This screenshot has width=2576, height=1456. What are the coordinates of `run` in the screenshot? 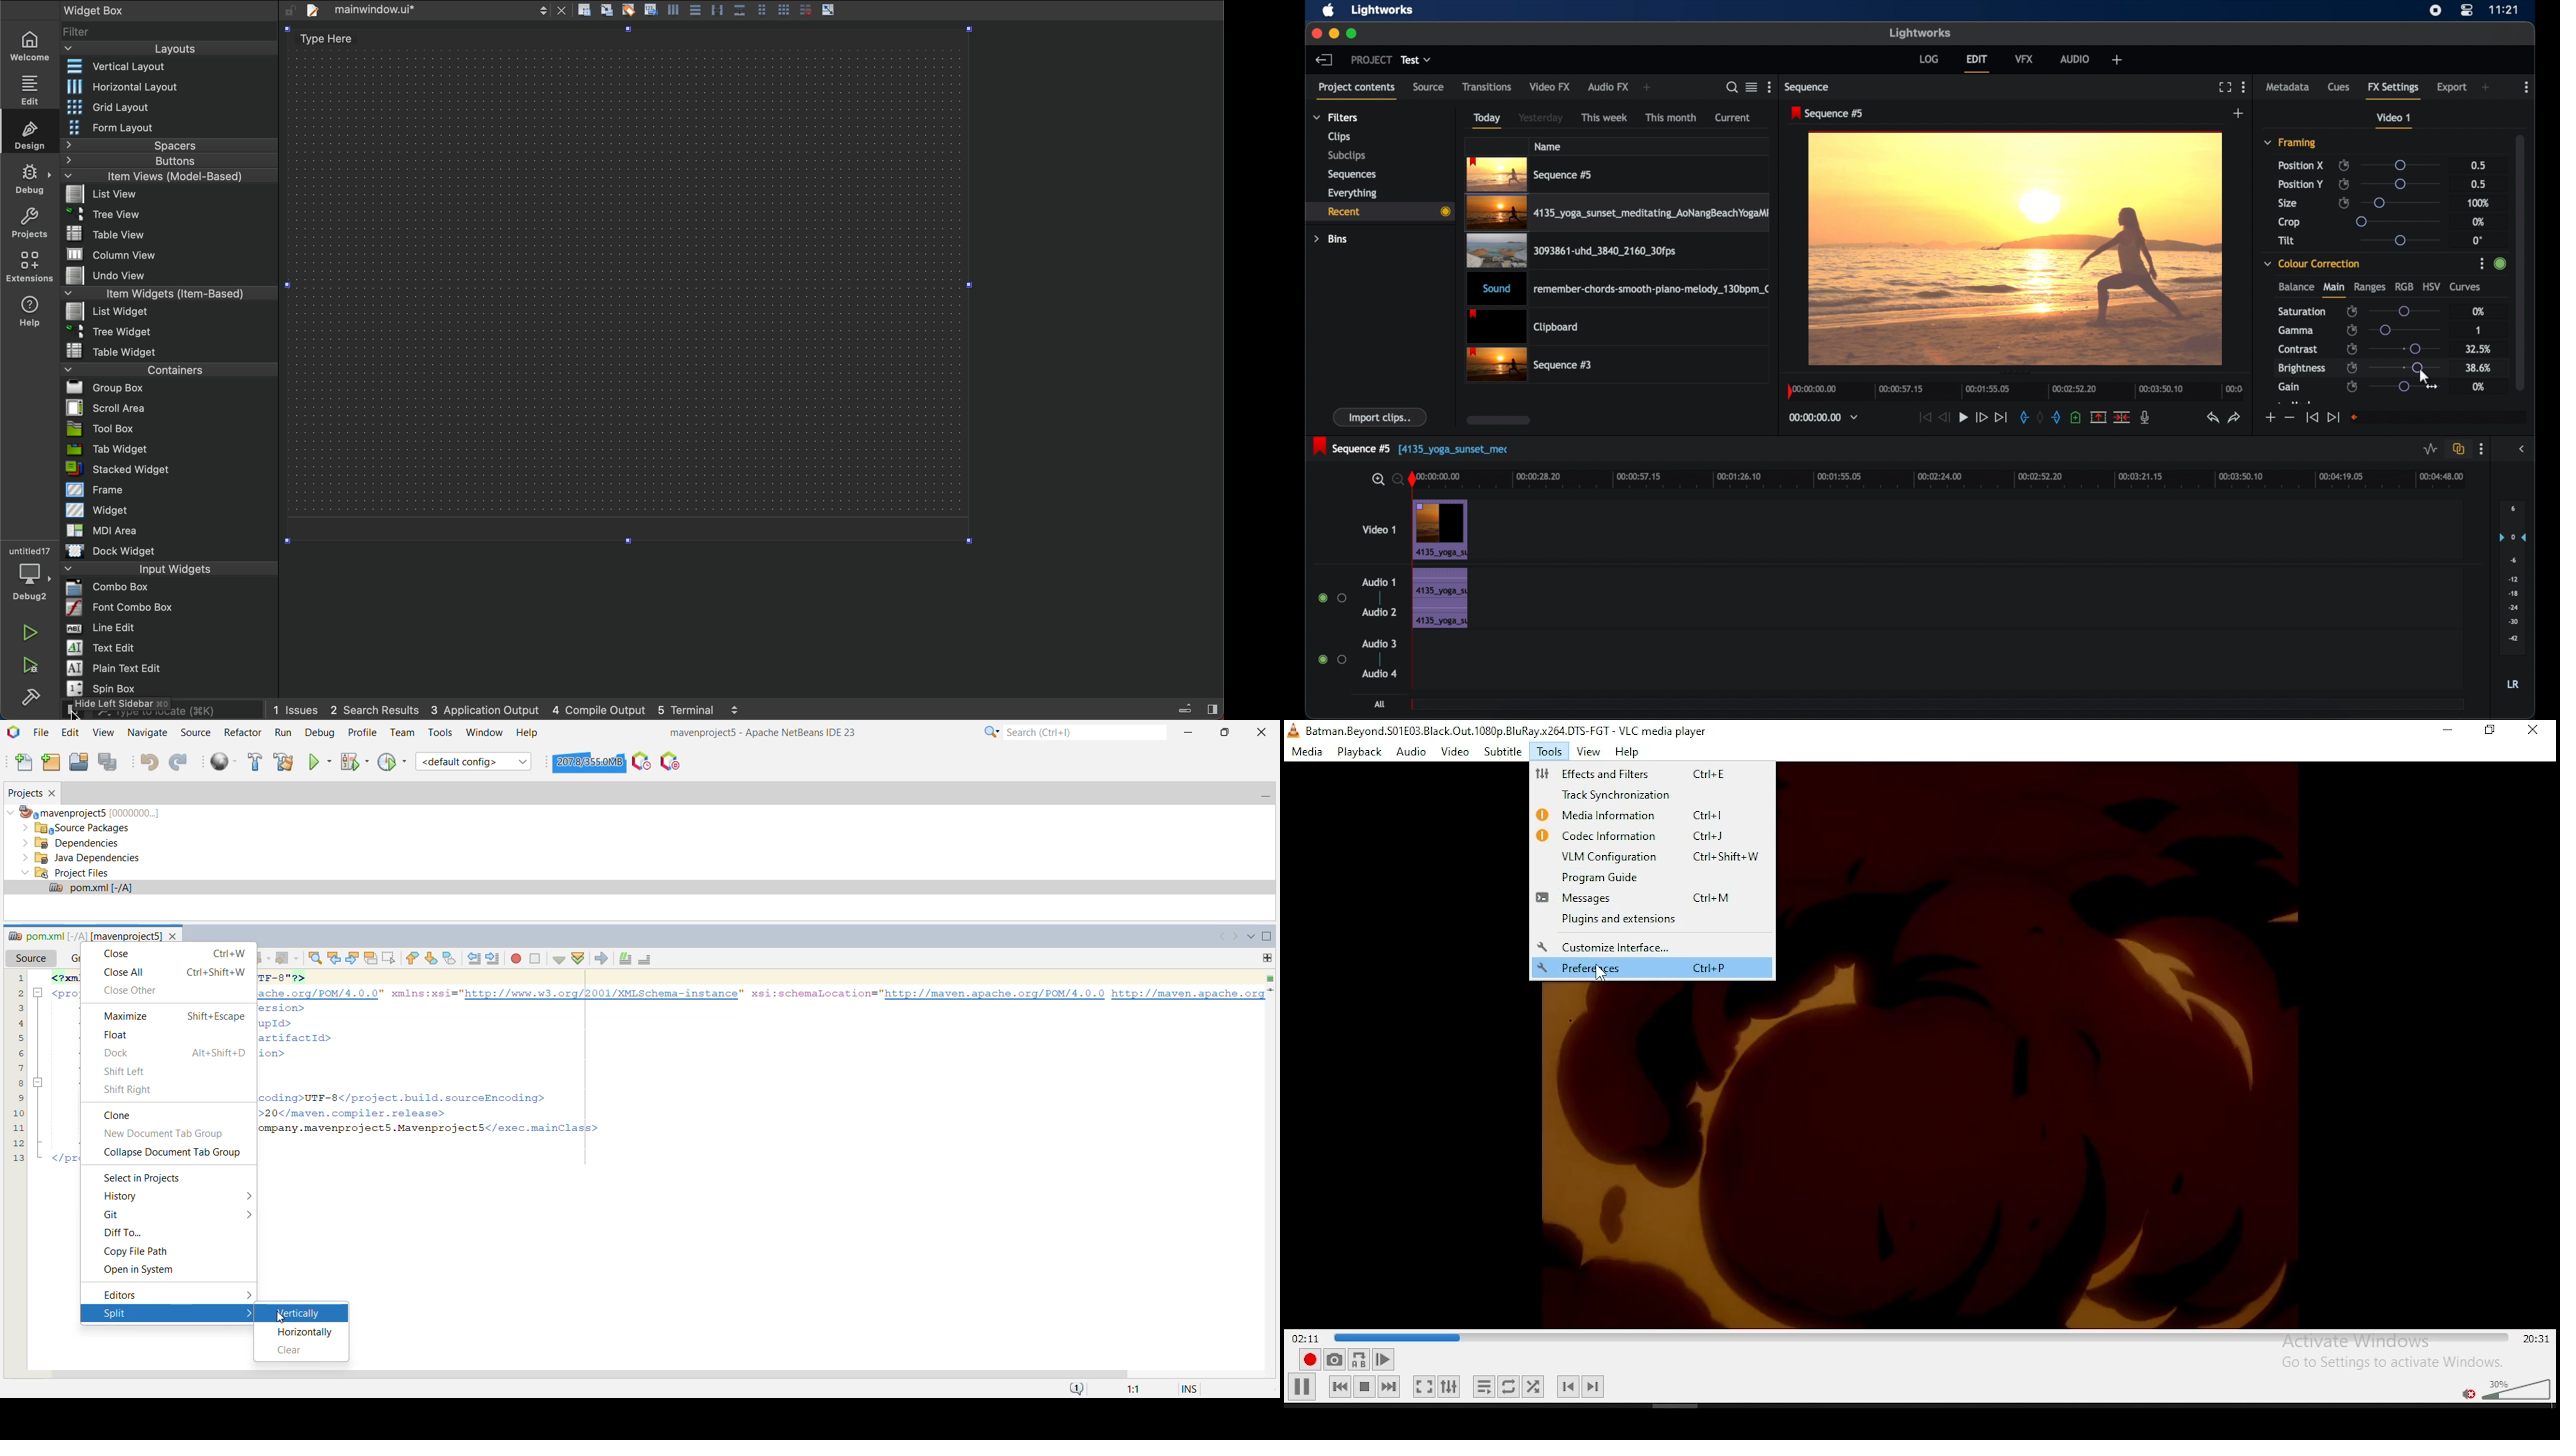 It's located at (25, 634).